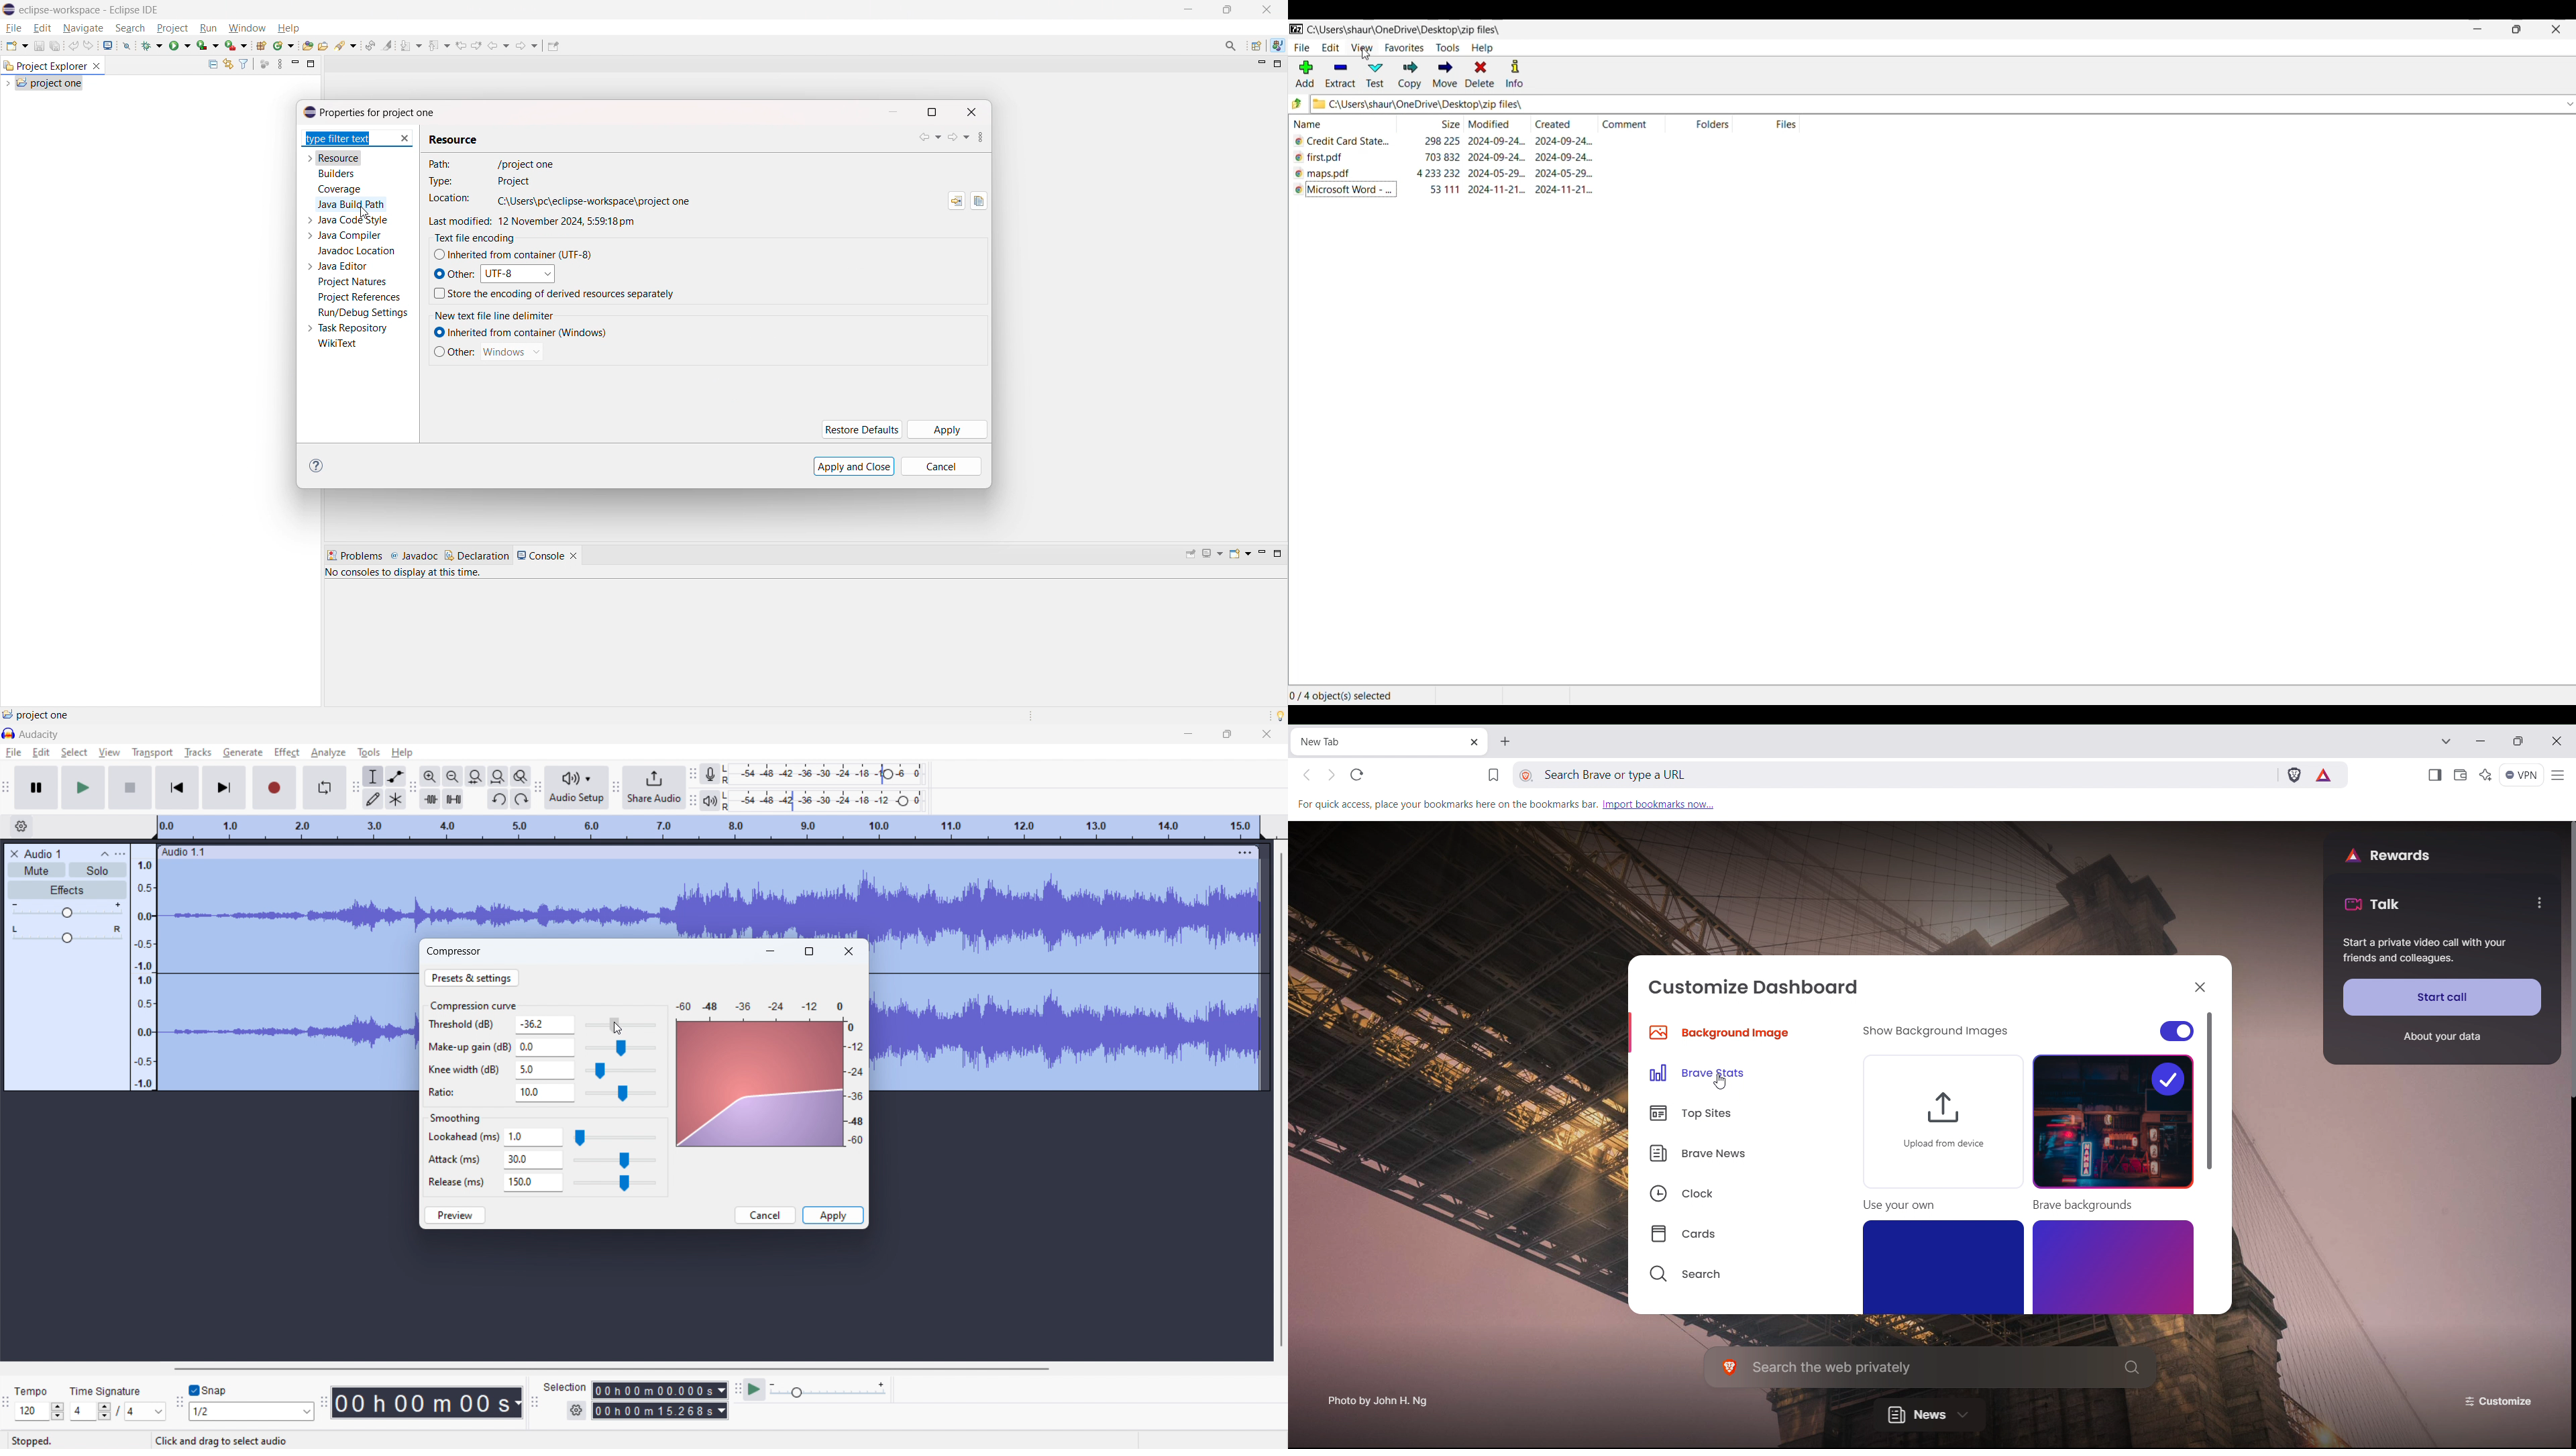  Describe the element at coordinates (1257, 46) in the screenshot. I see `open perspective` at that location.